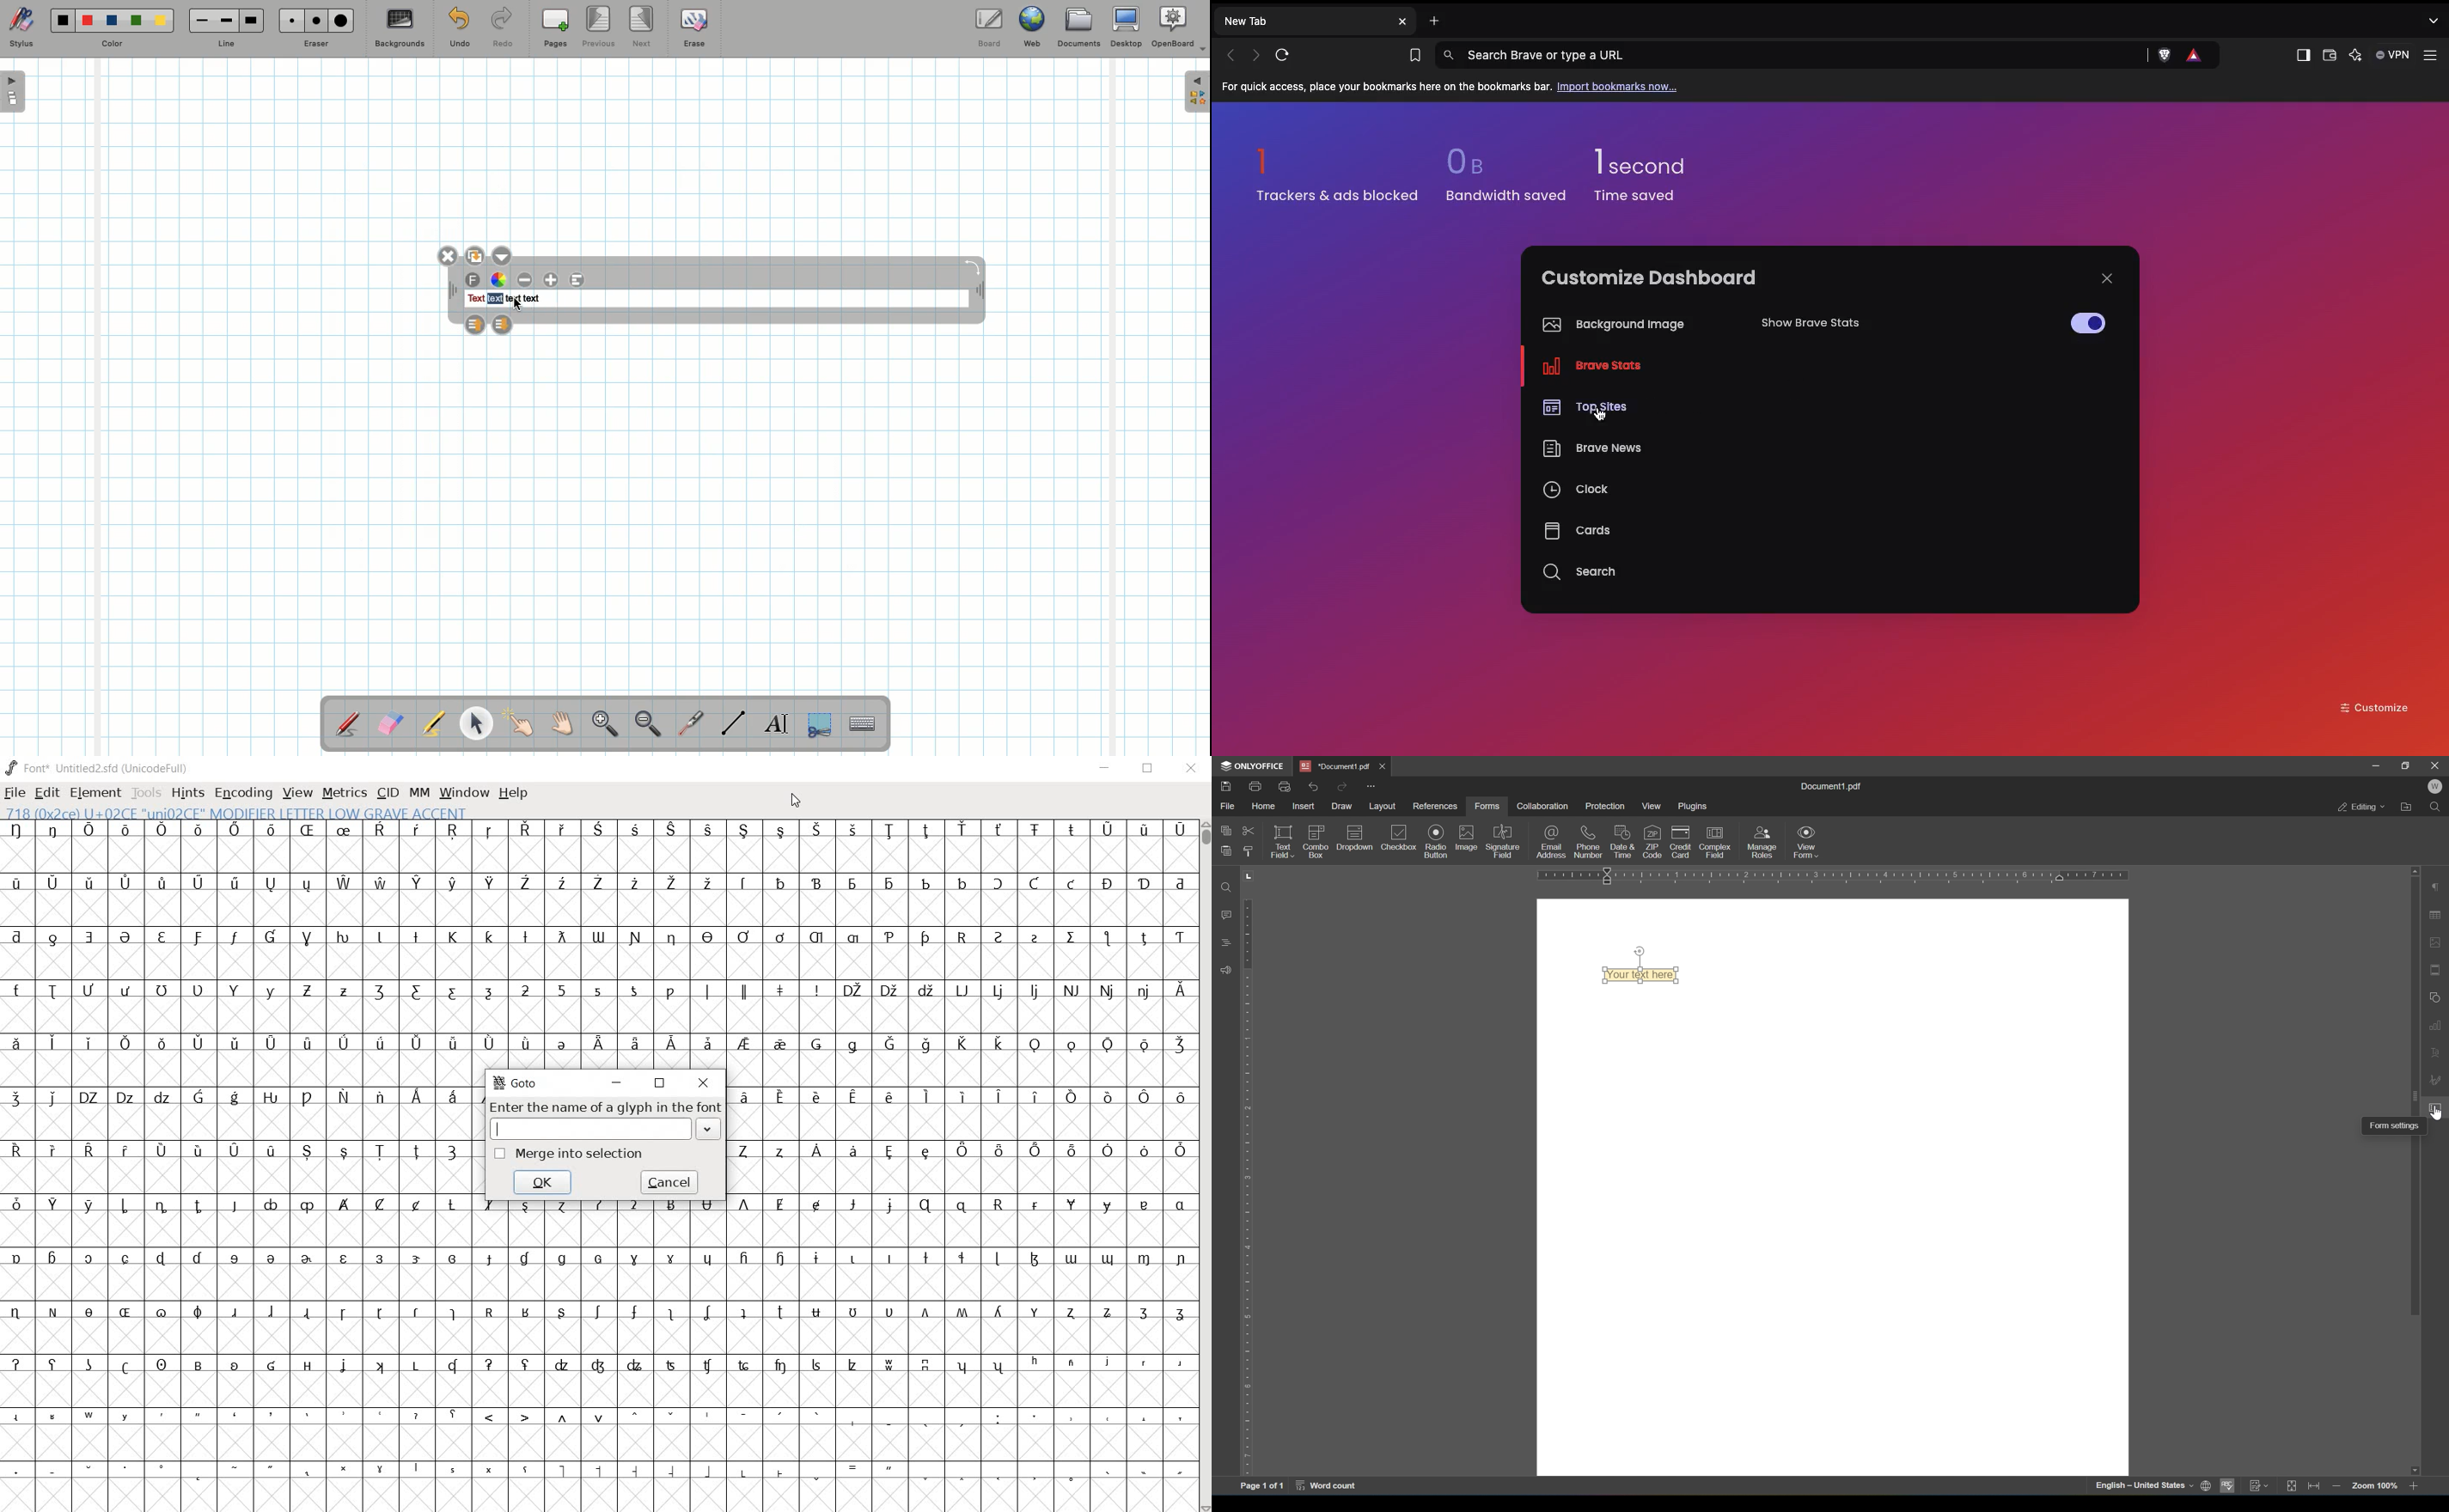 The image size is (2464, 1512). Describe the element at coordinates (2437, 1082) in the screenshot. I see `signature settings` at that location.